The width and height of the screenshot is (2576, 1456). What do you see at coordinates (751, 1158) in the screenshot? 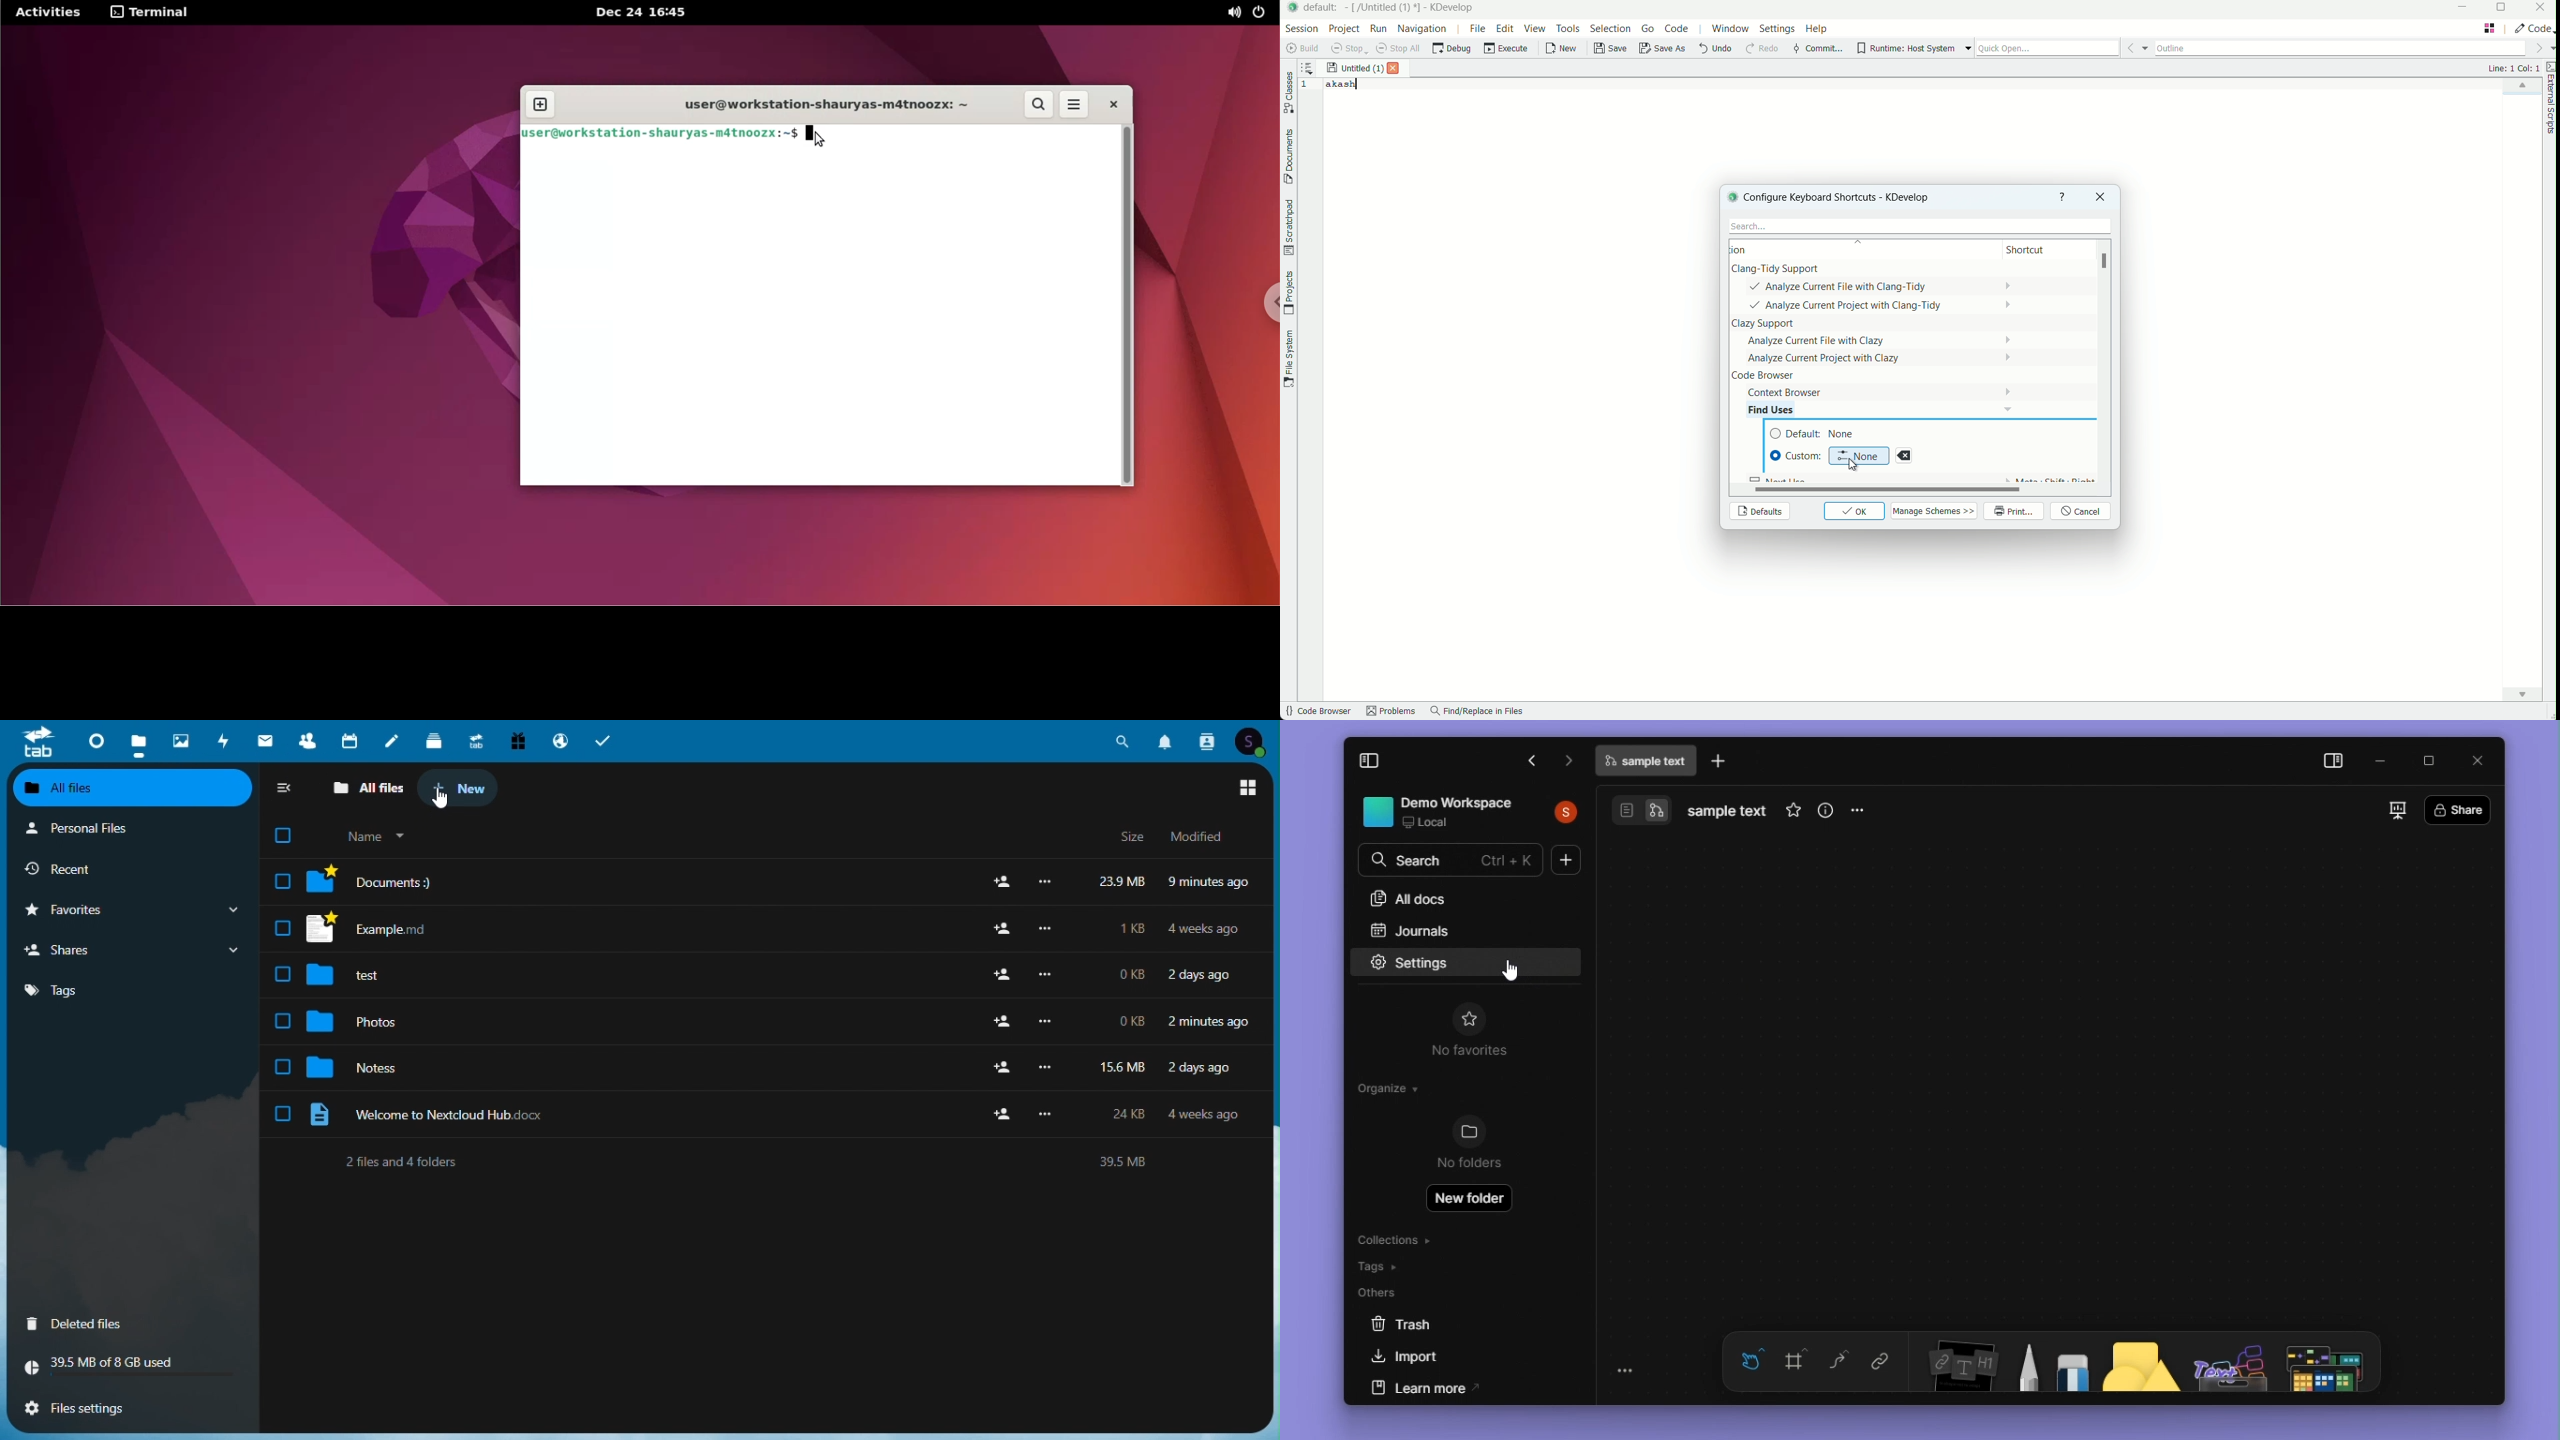
I see `text` at bounding box center [751, 1158].